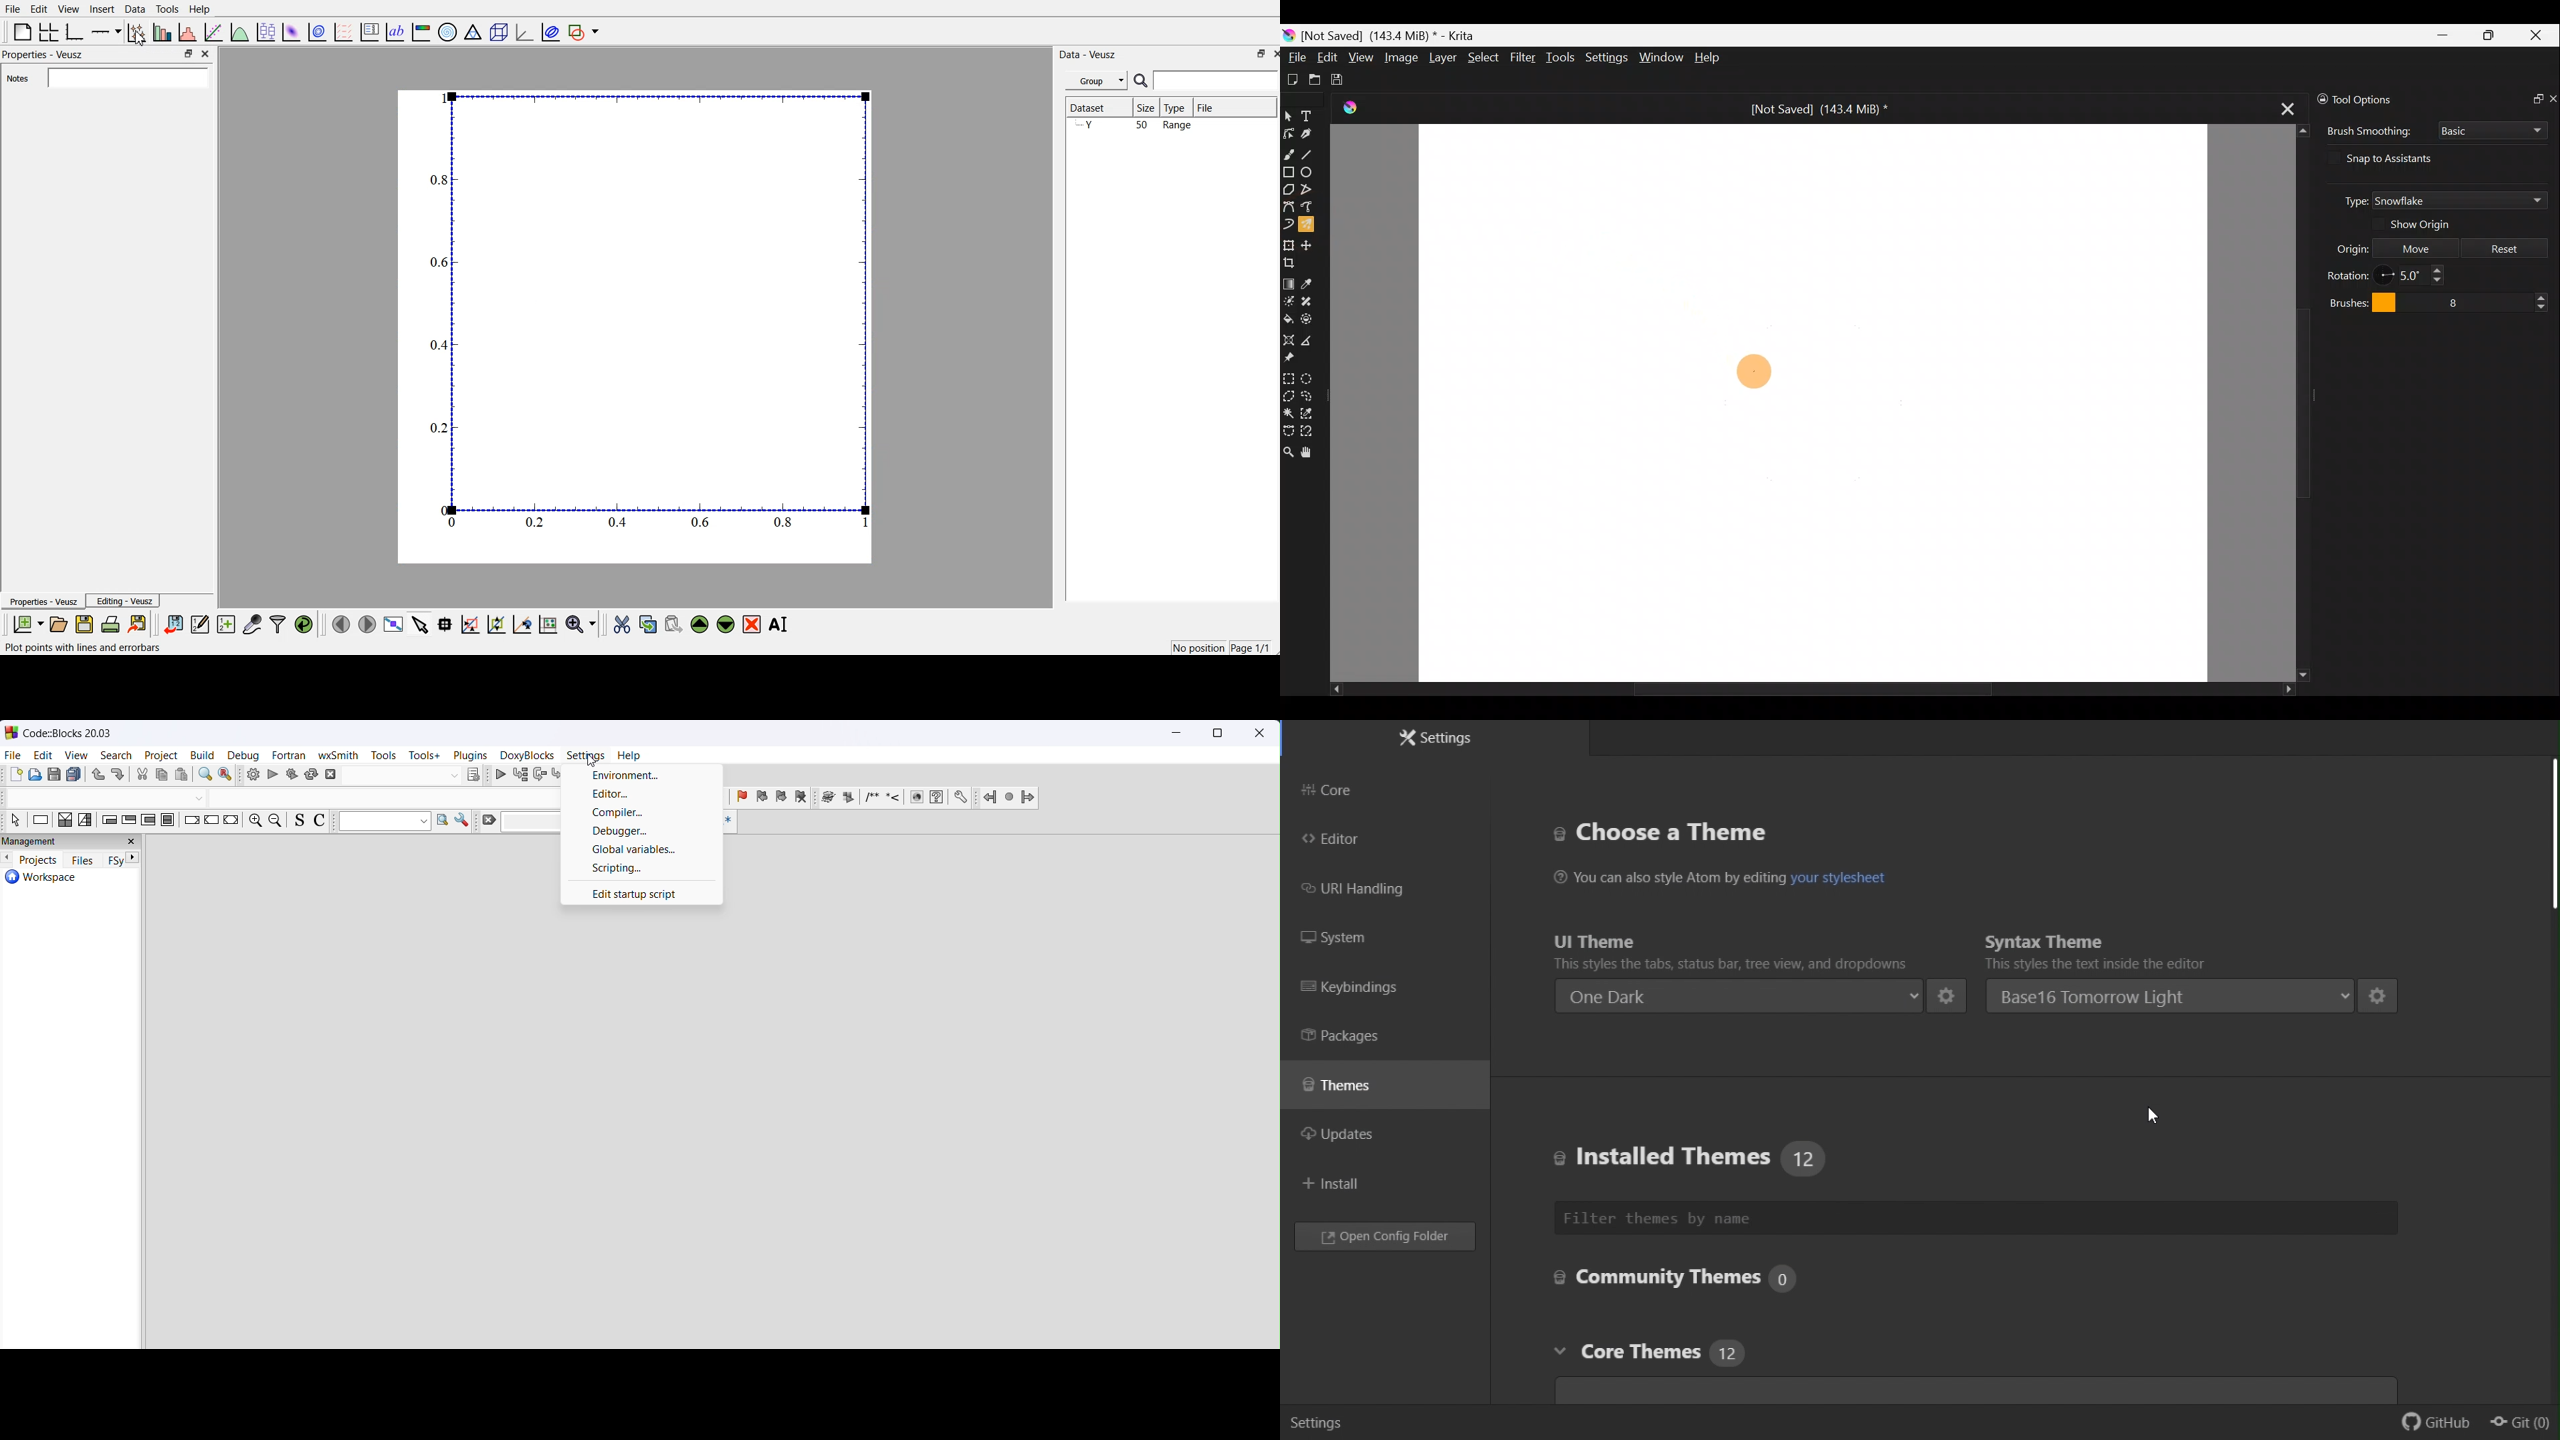 The height and width of the screenshot is (1456, 2576). I want to click on help, so click(630, 756).